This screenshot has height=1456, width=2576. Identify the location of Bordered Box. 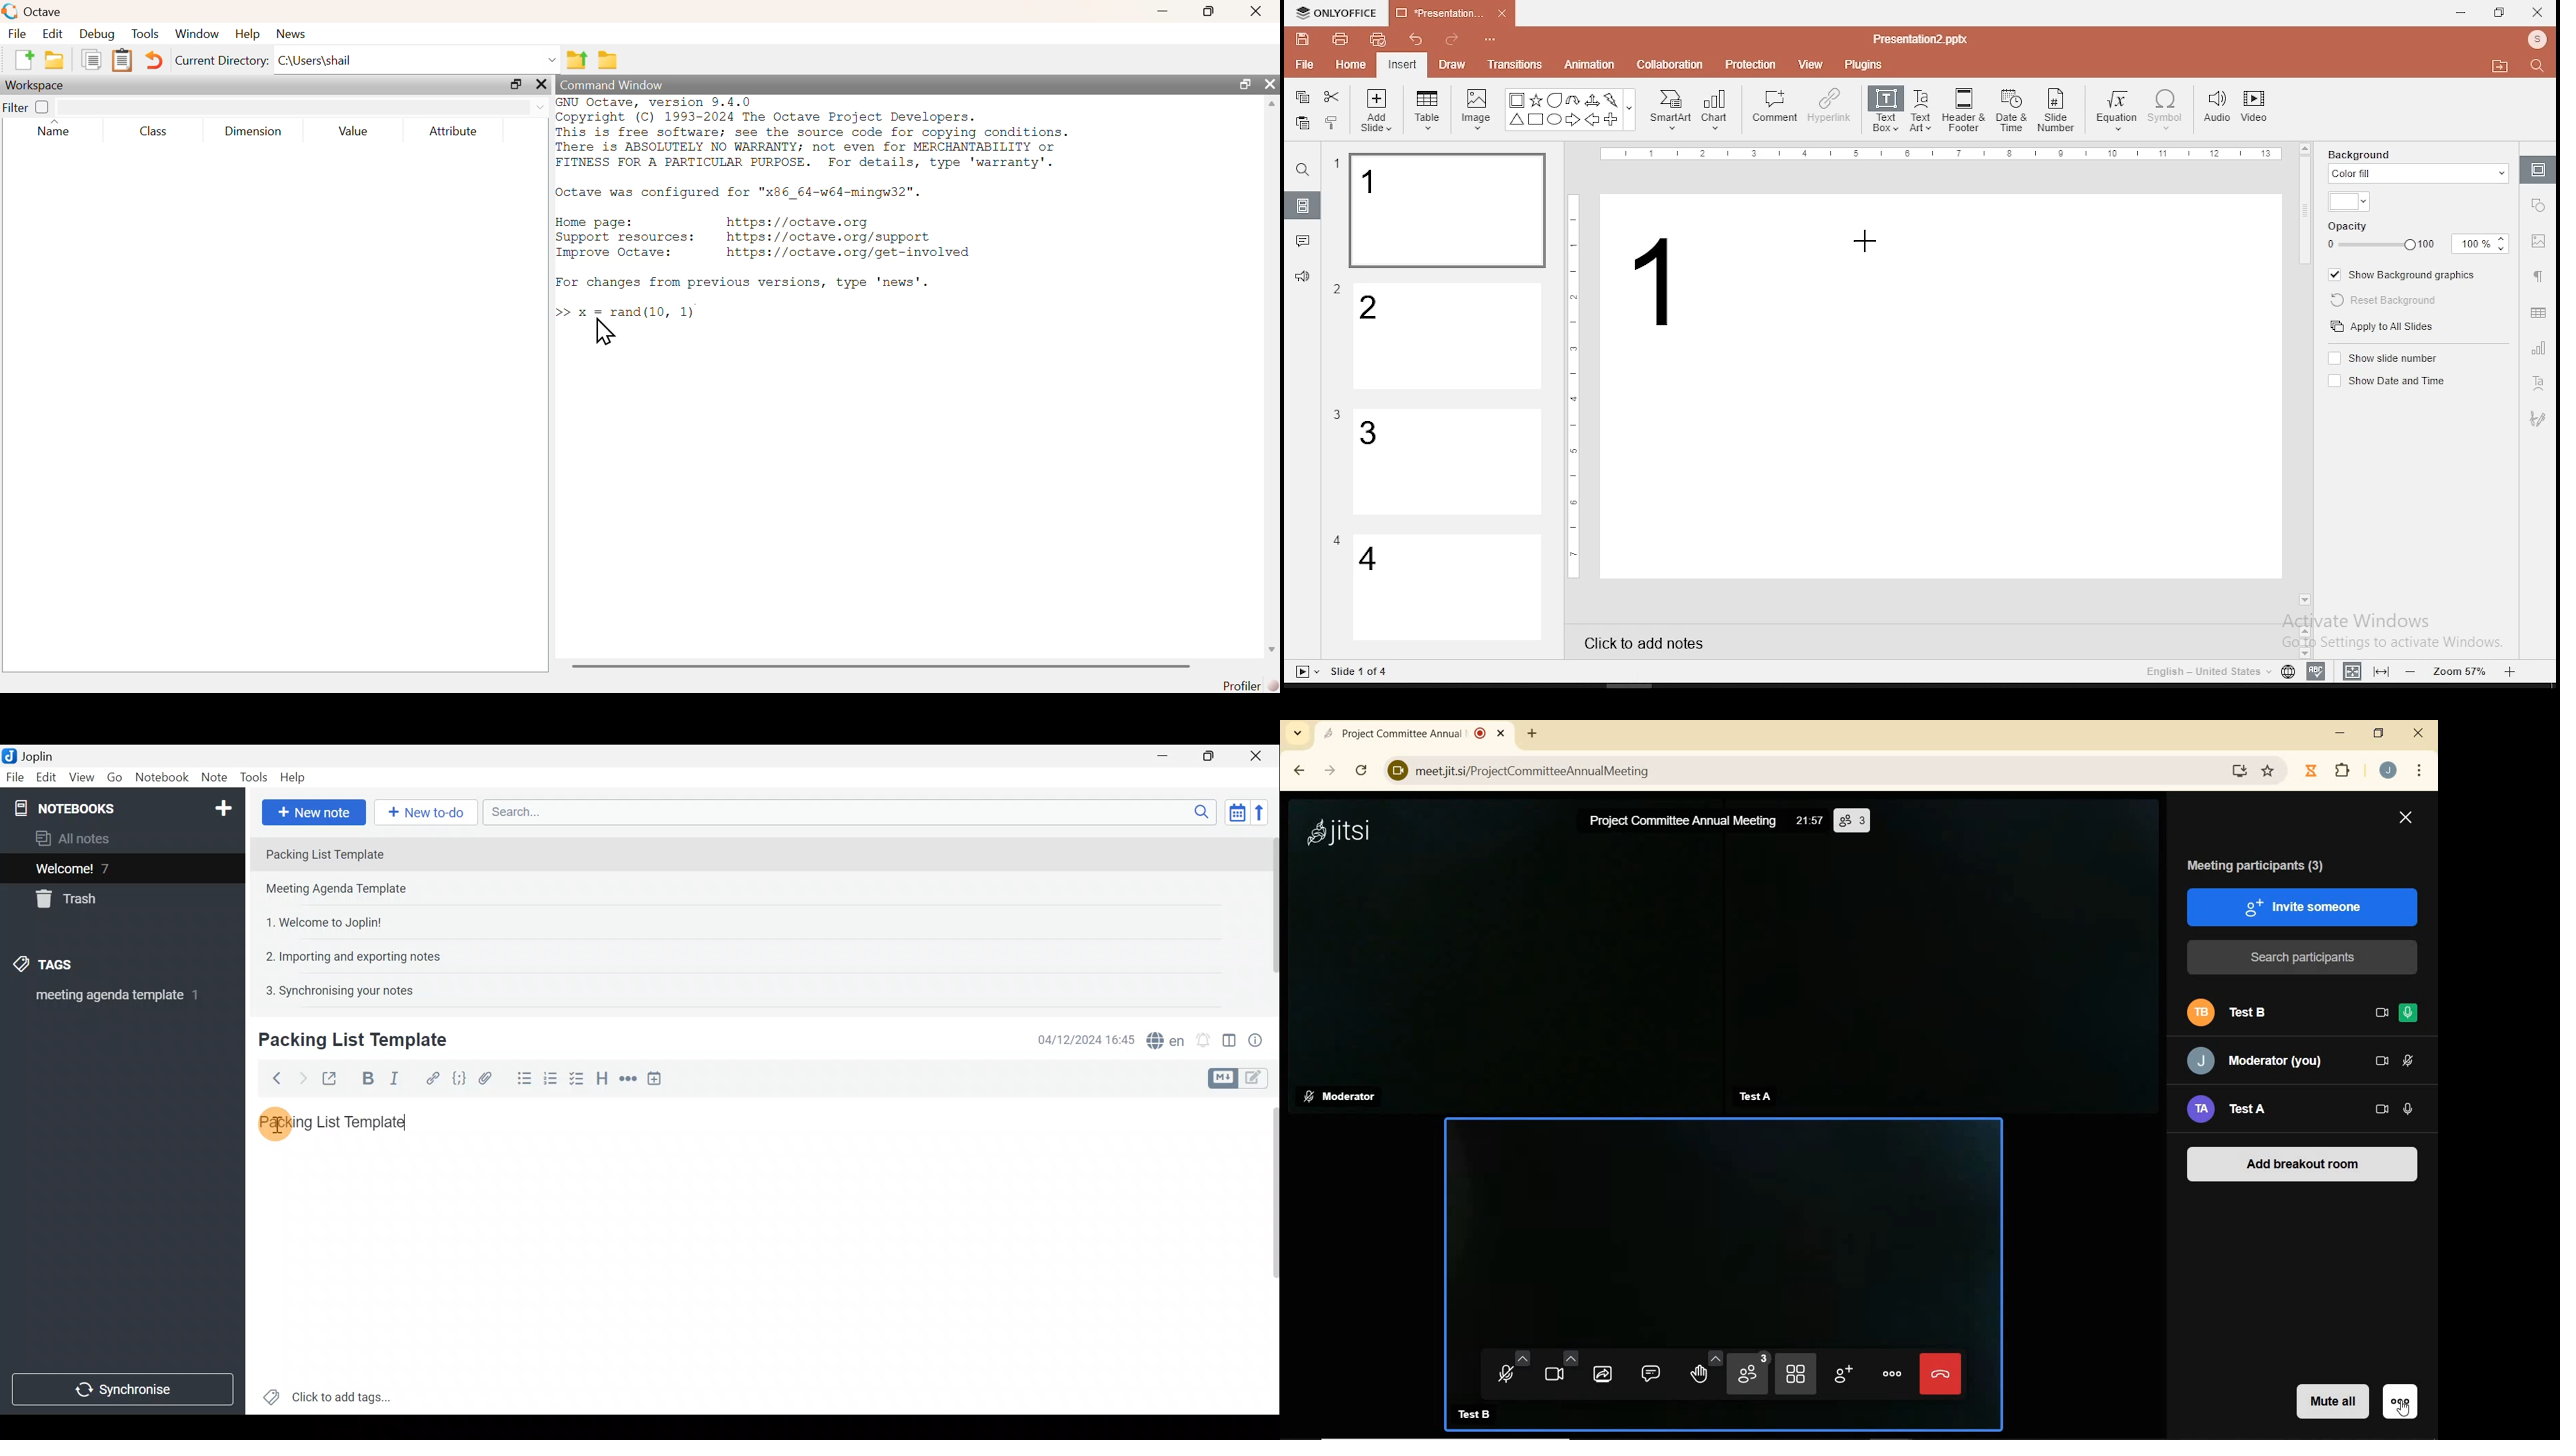
(1517, 100).